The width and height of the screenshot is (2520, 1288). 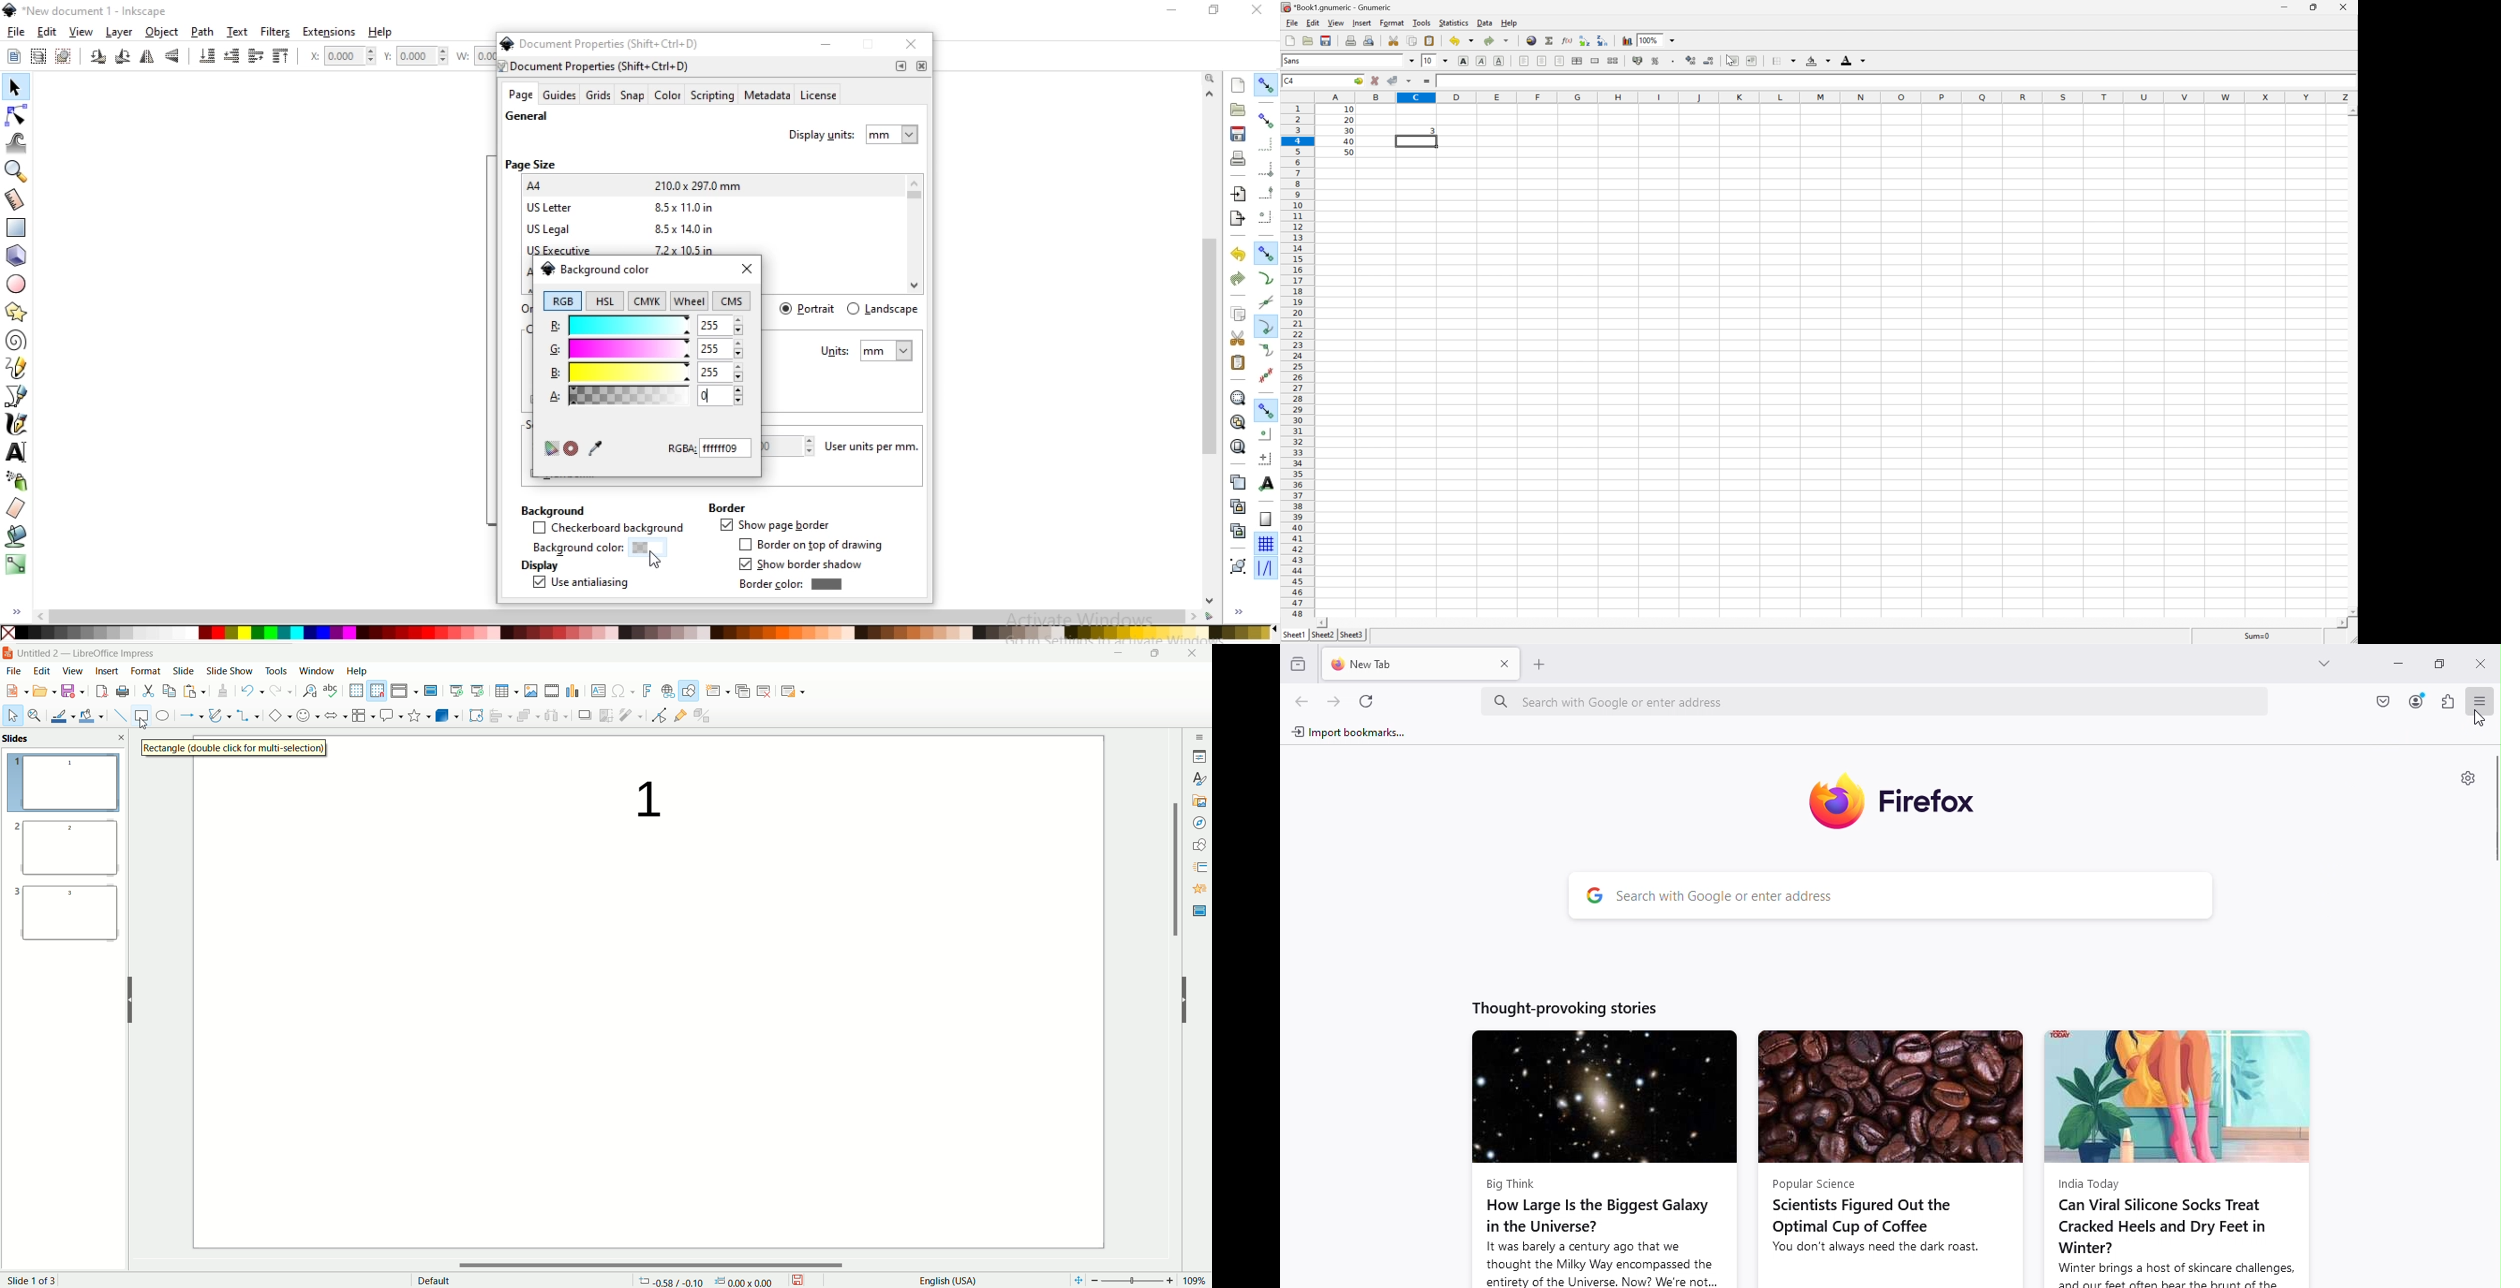 What do you see at coordinates (232, 671) in the screenshot?
I see `slide show` at bounding box center [232, 671].